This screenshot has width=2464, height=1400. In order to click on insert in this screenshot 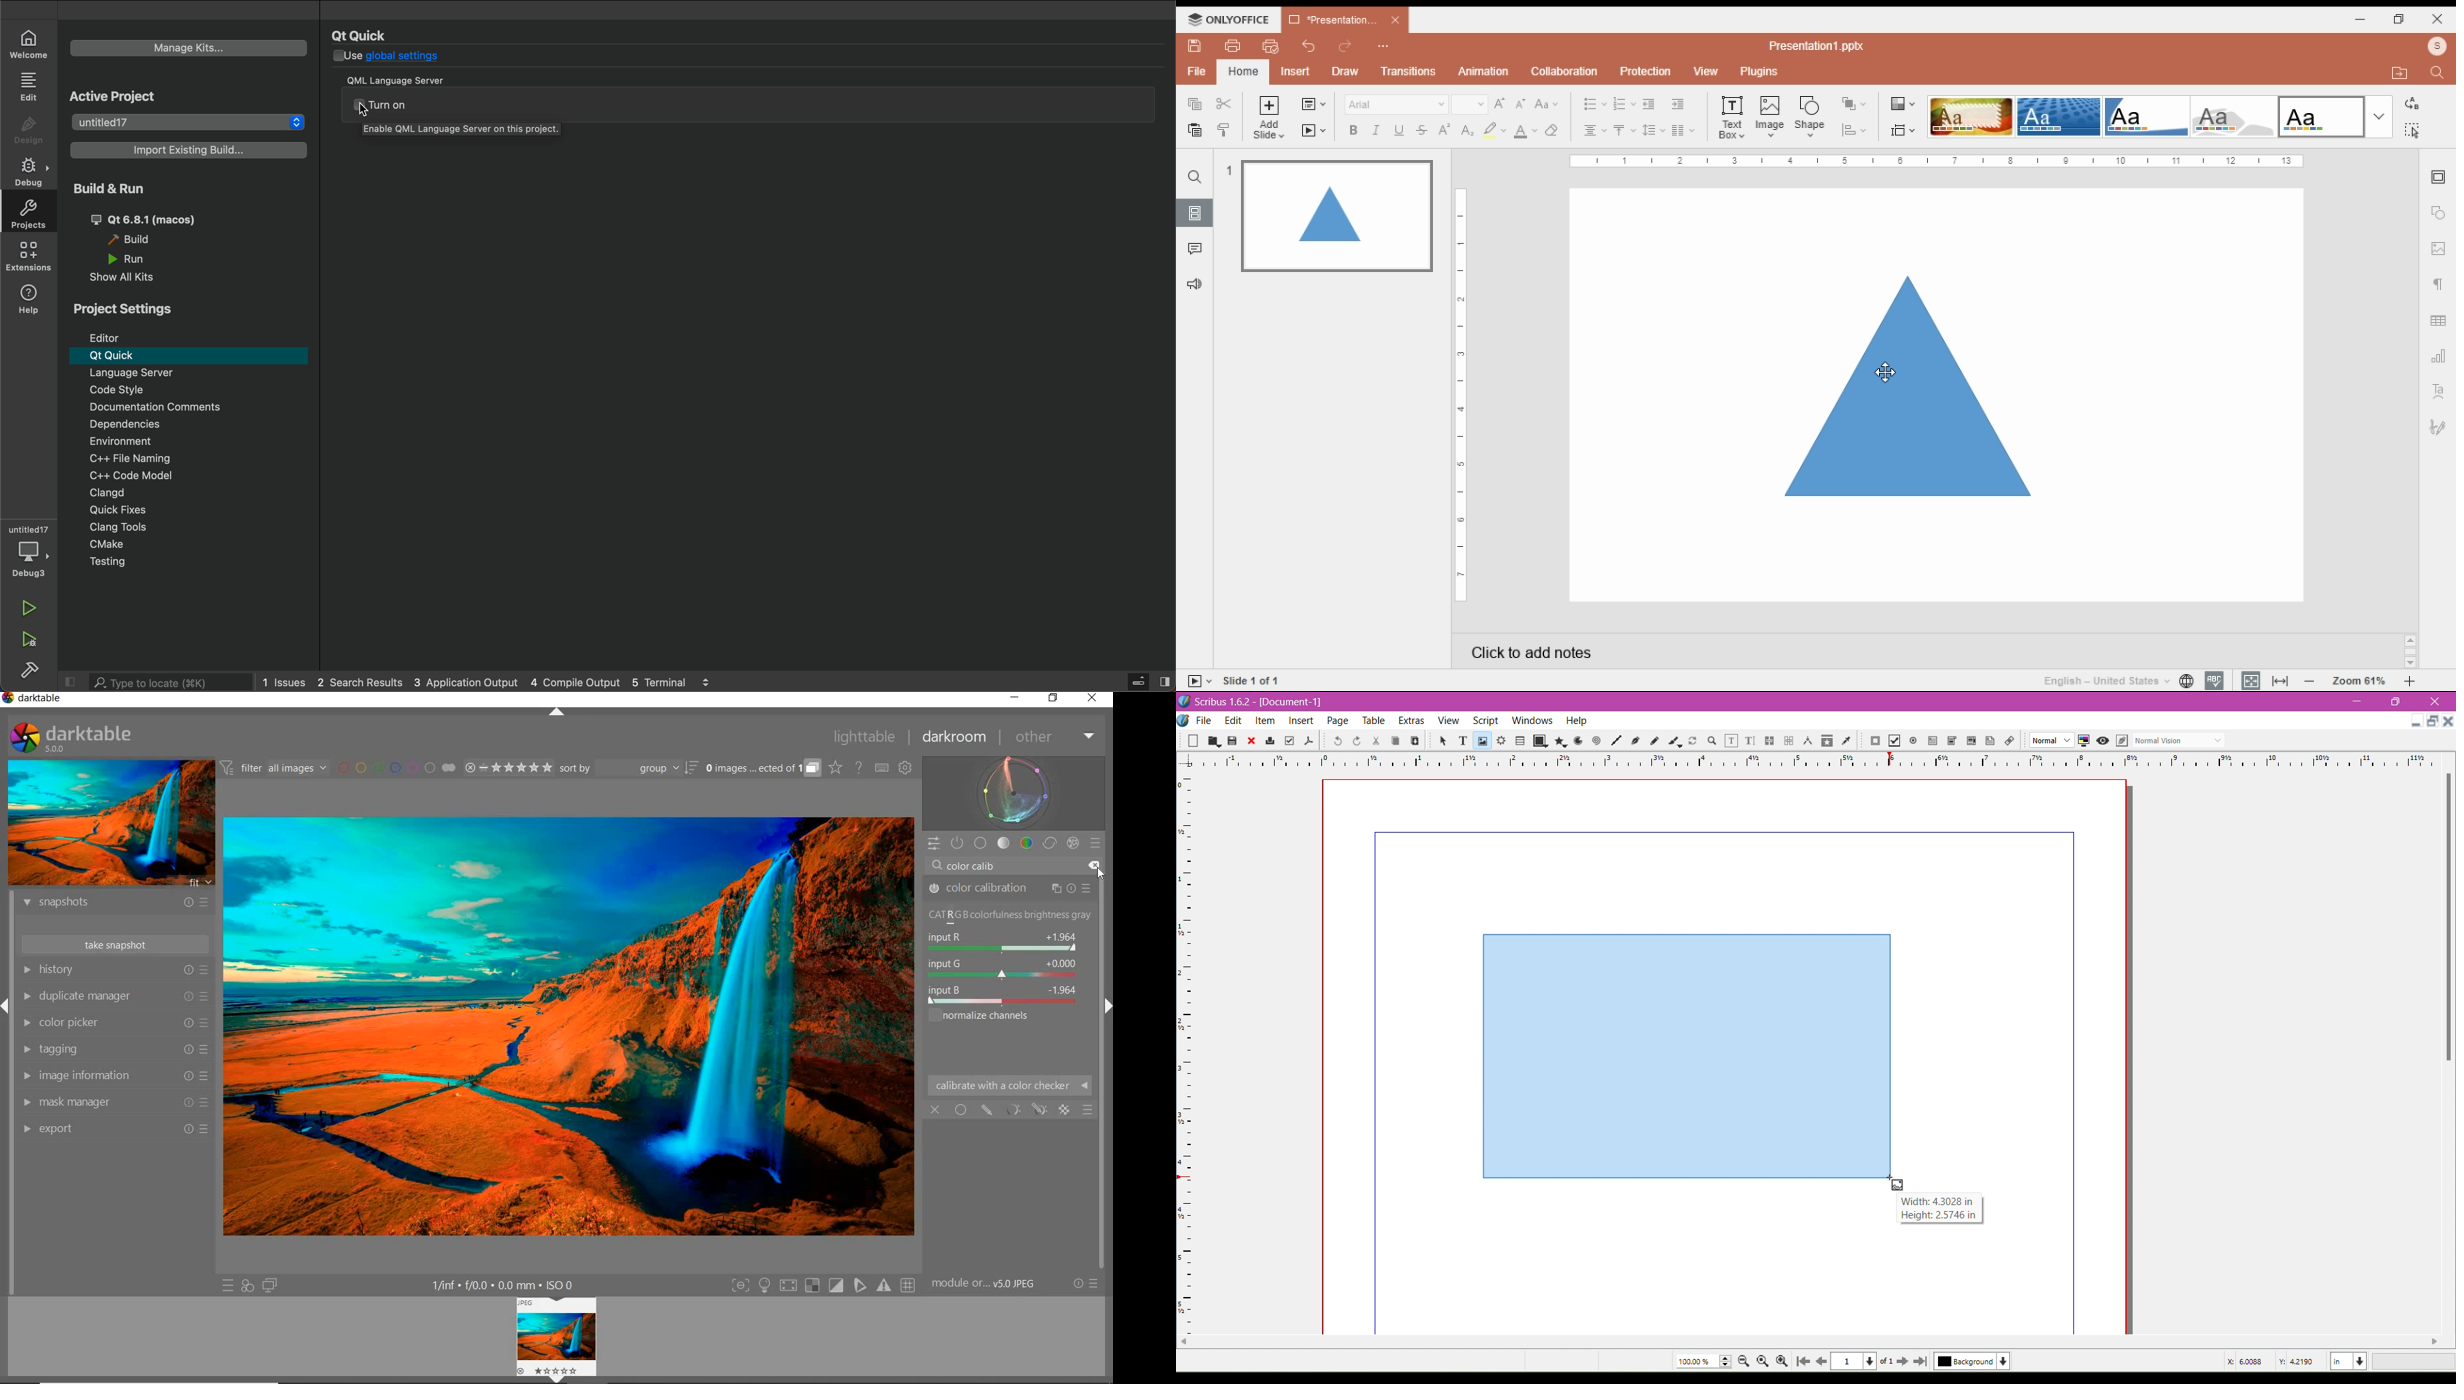, I will do `click(1297, 70)`.